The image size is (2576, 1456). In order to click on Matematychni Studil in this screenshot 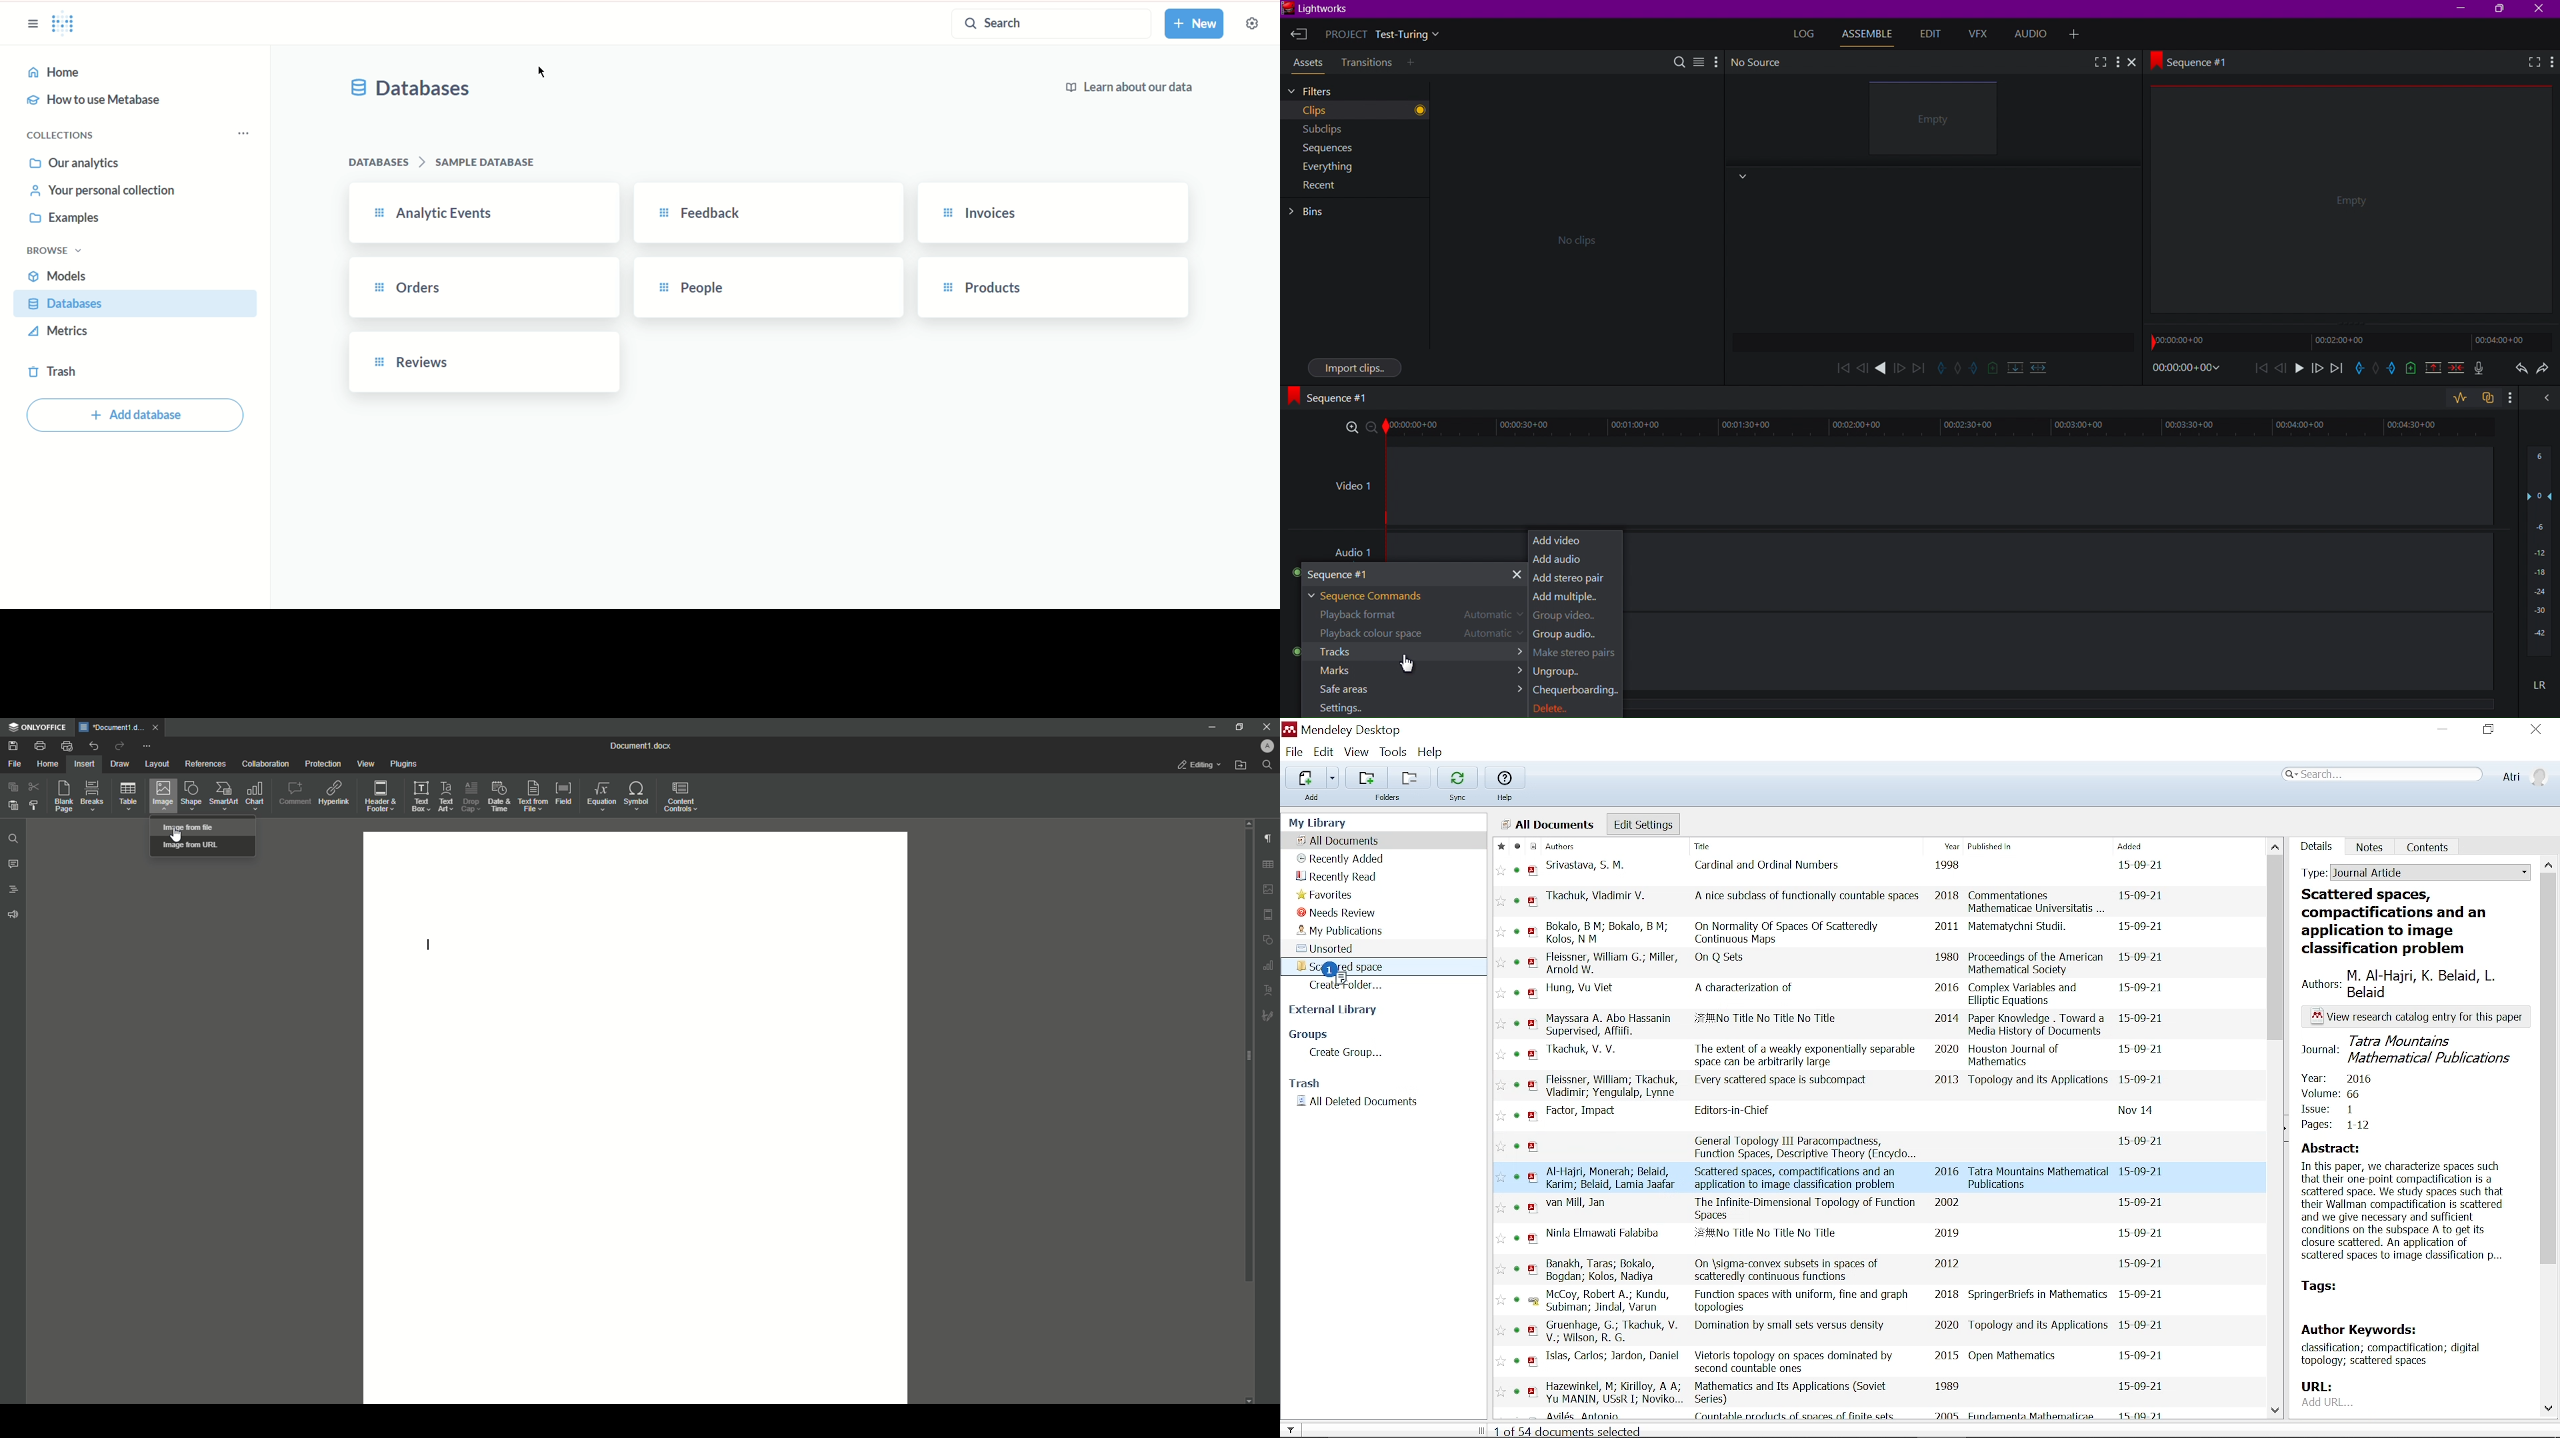, I will do `click(2019, 929)`.